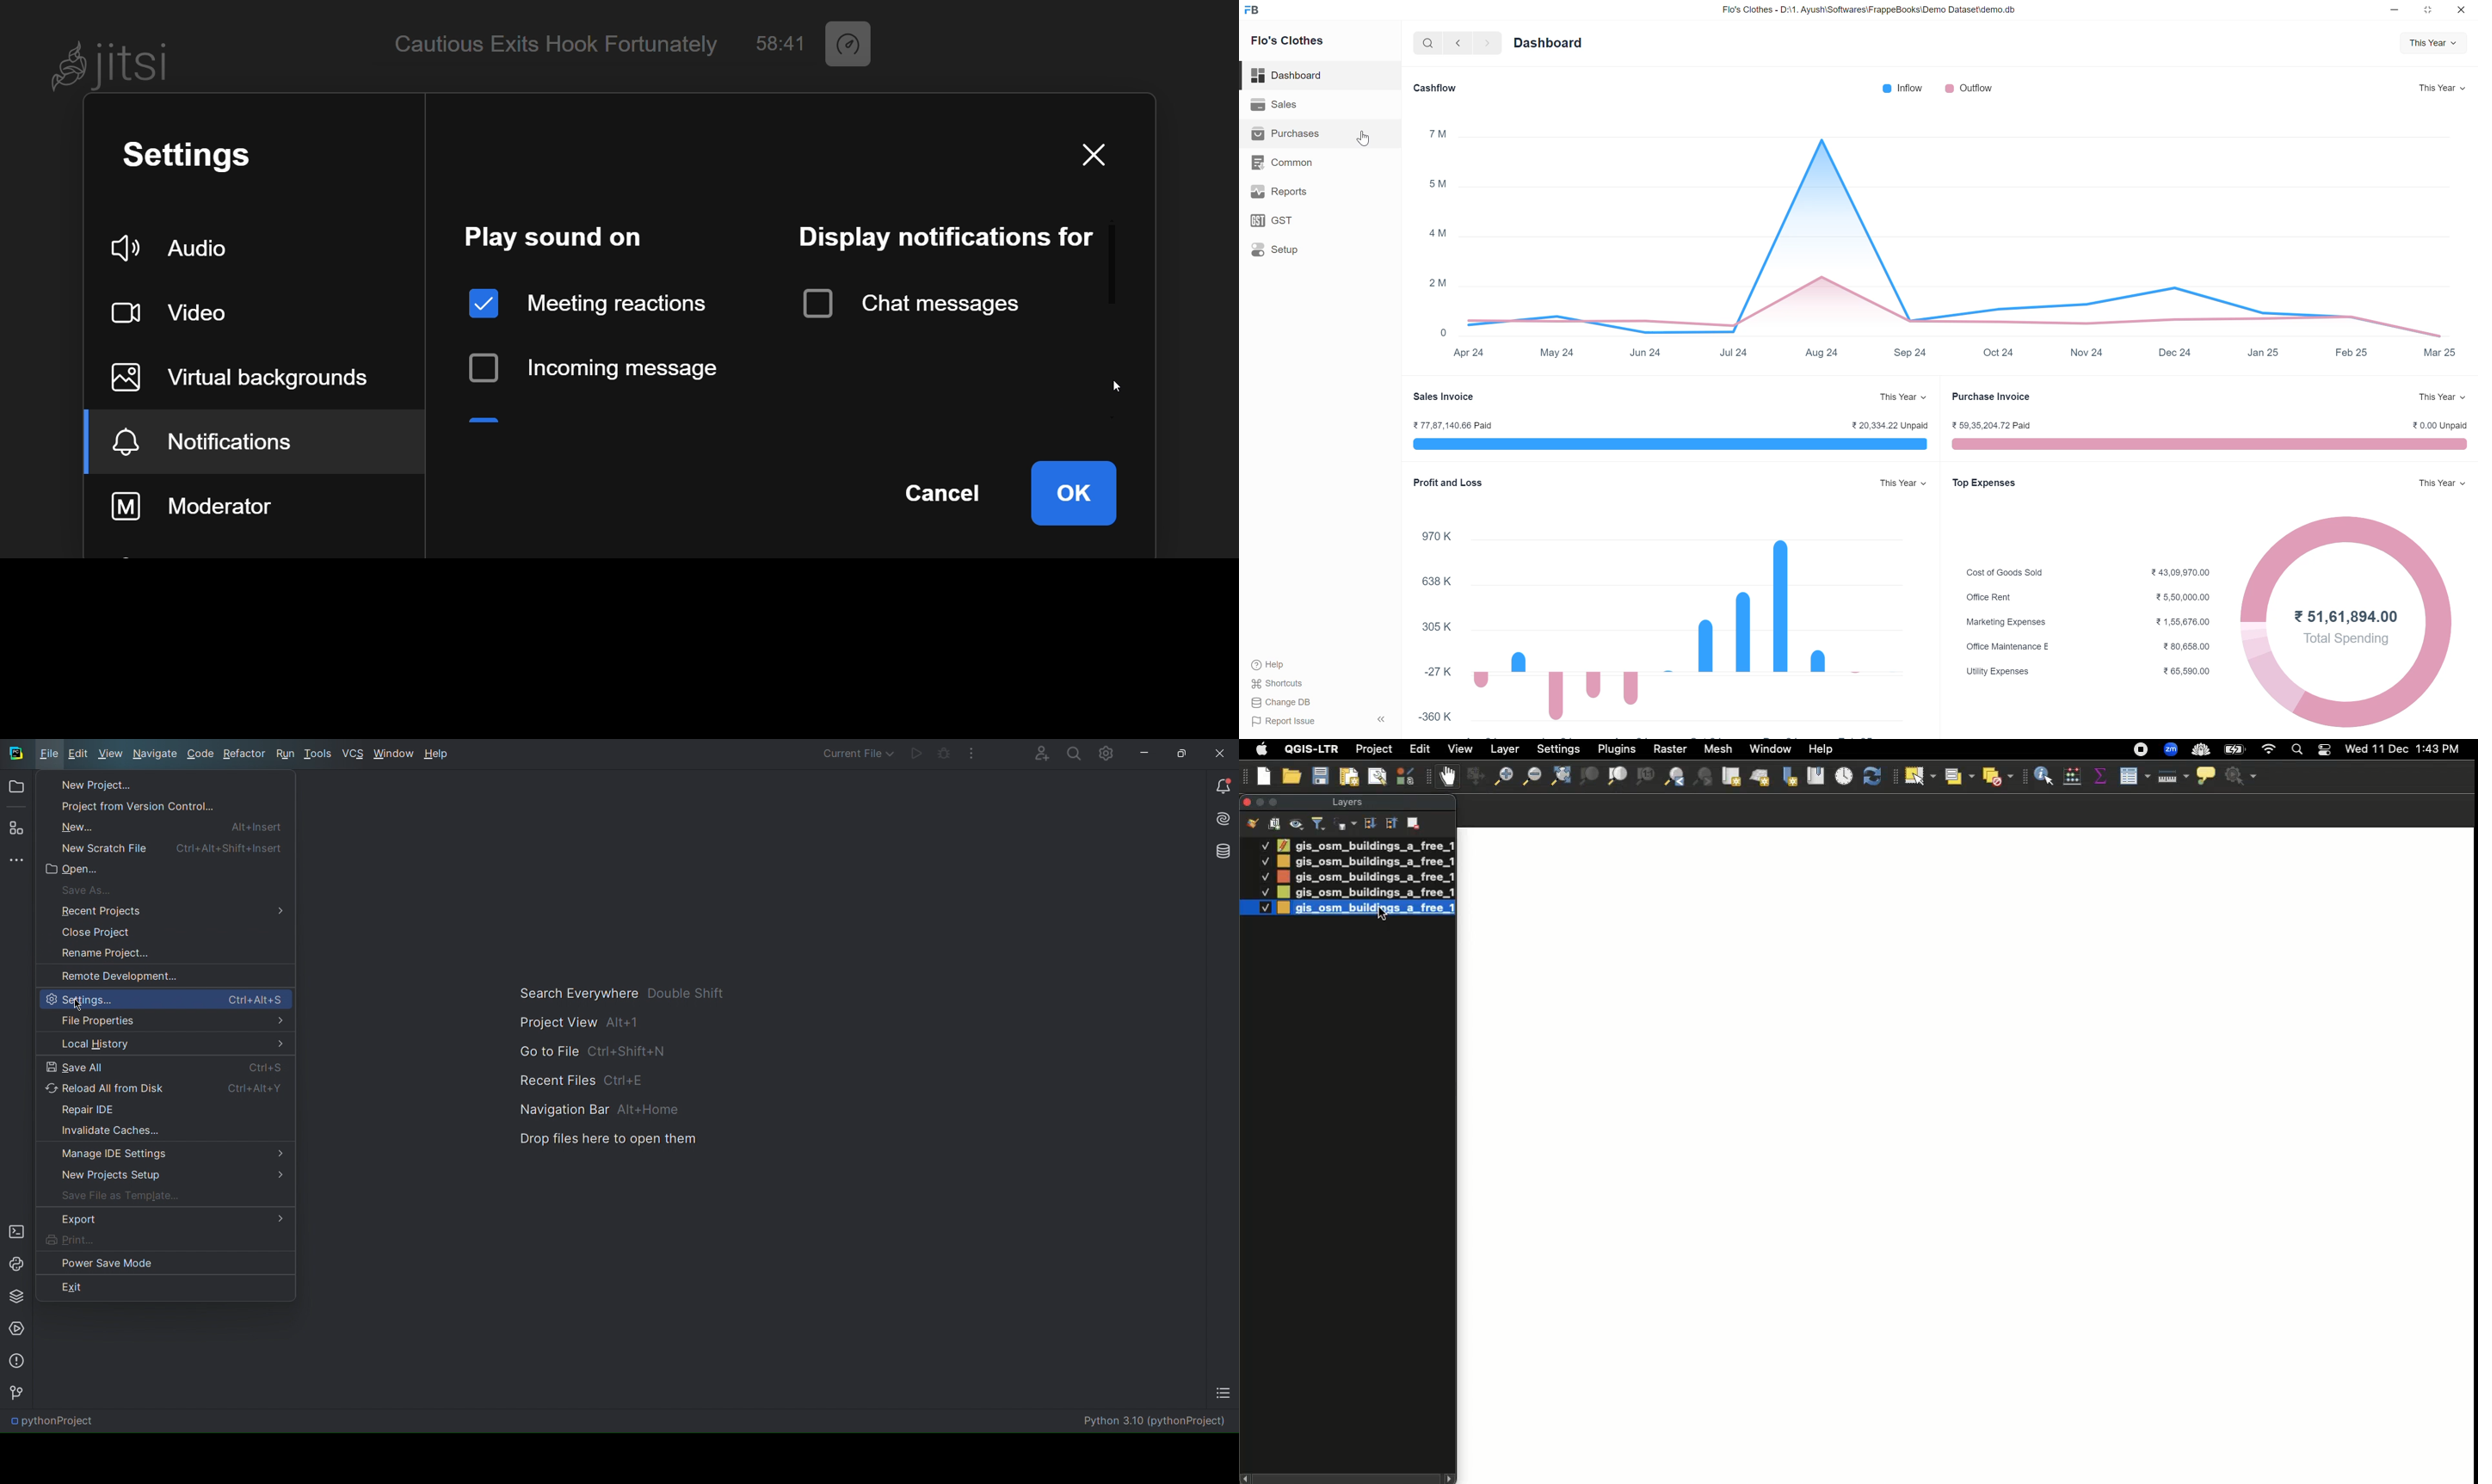 This screenshot has height=1484, width=2492. Describe the element at coordinates (2441, 426) in the screenshot. I see `0.00 Unpaid` at that location.